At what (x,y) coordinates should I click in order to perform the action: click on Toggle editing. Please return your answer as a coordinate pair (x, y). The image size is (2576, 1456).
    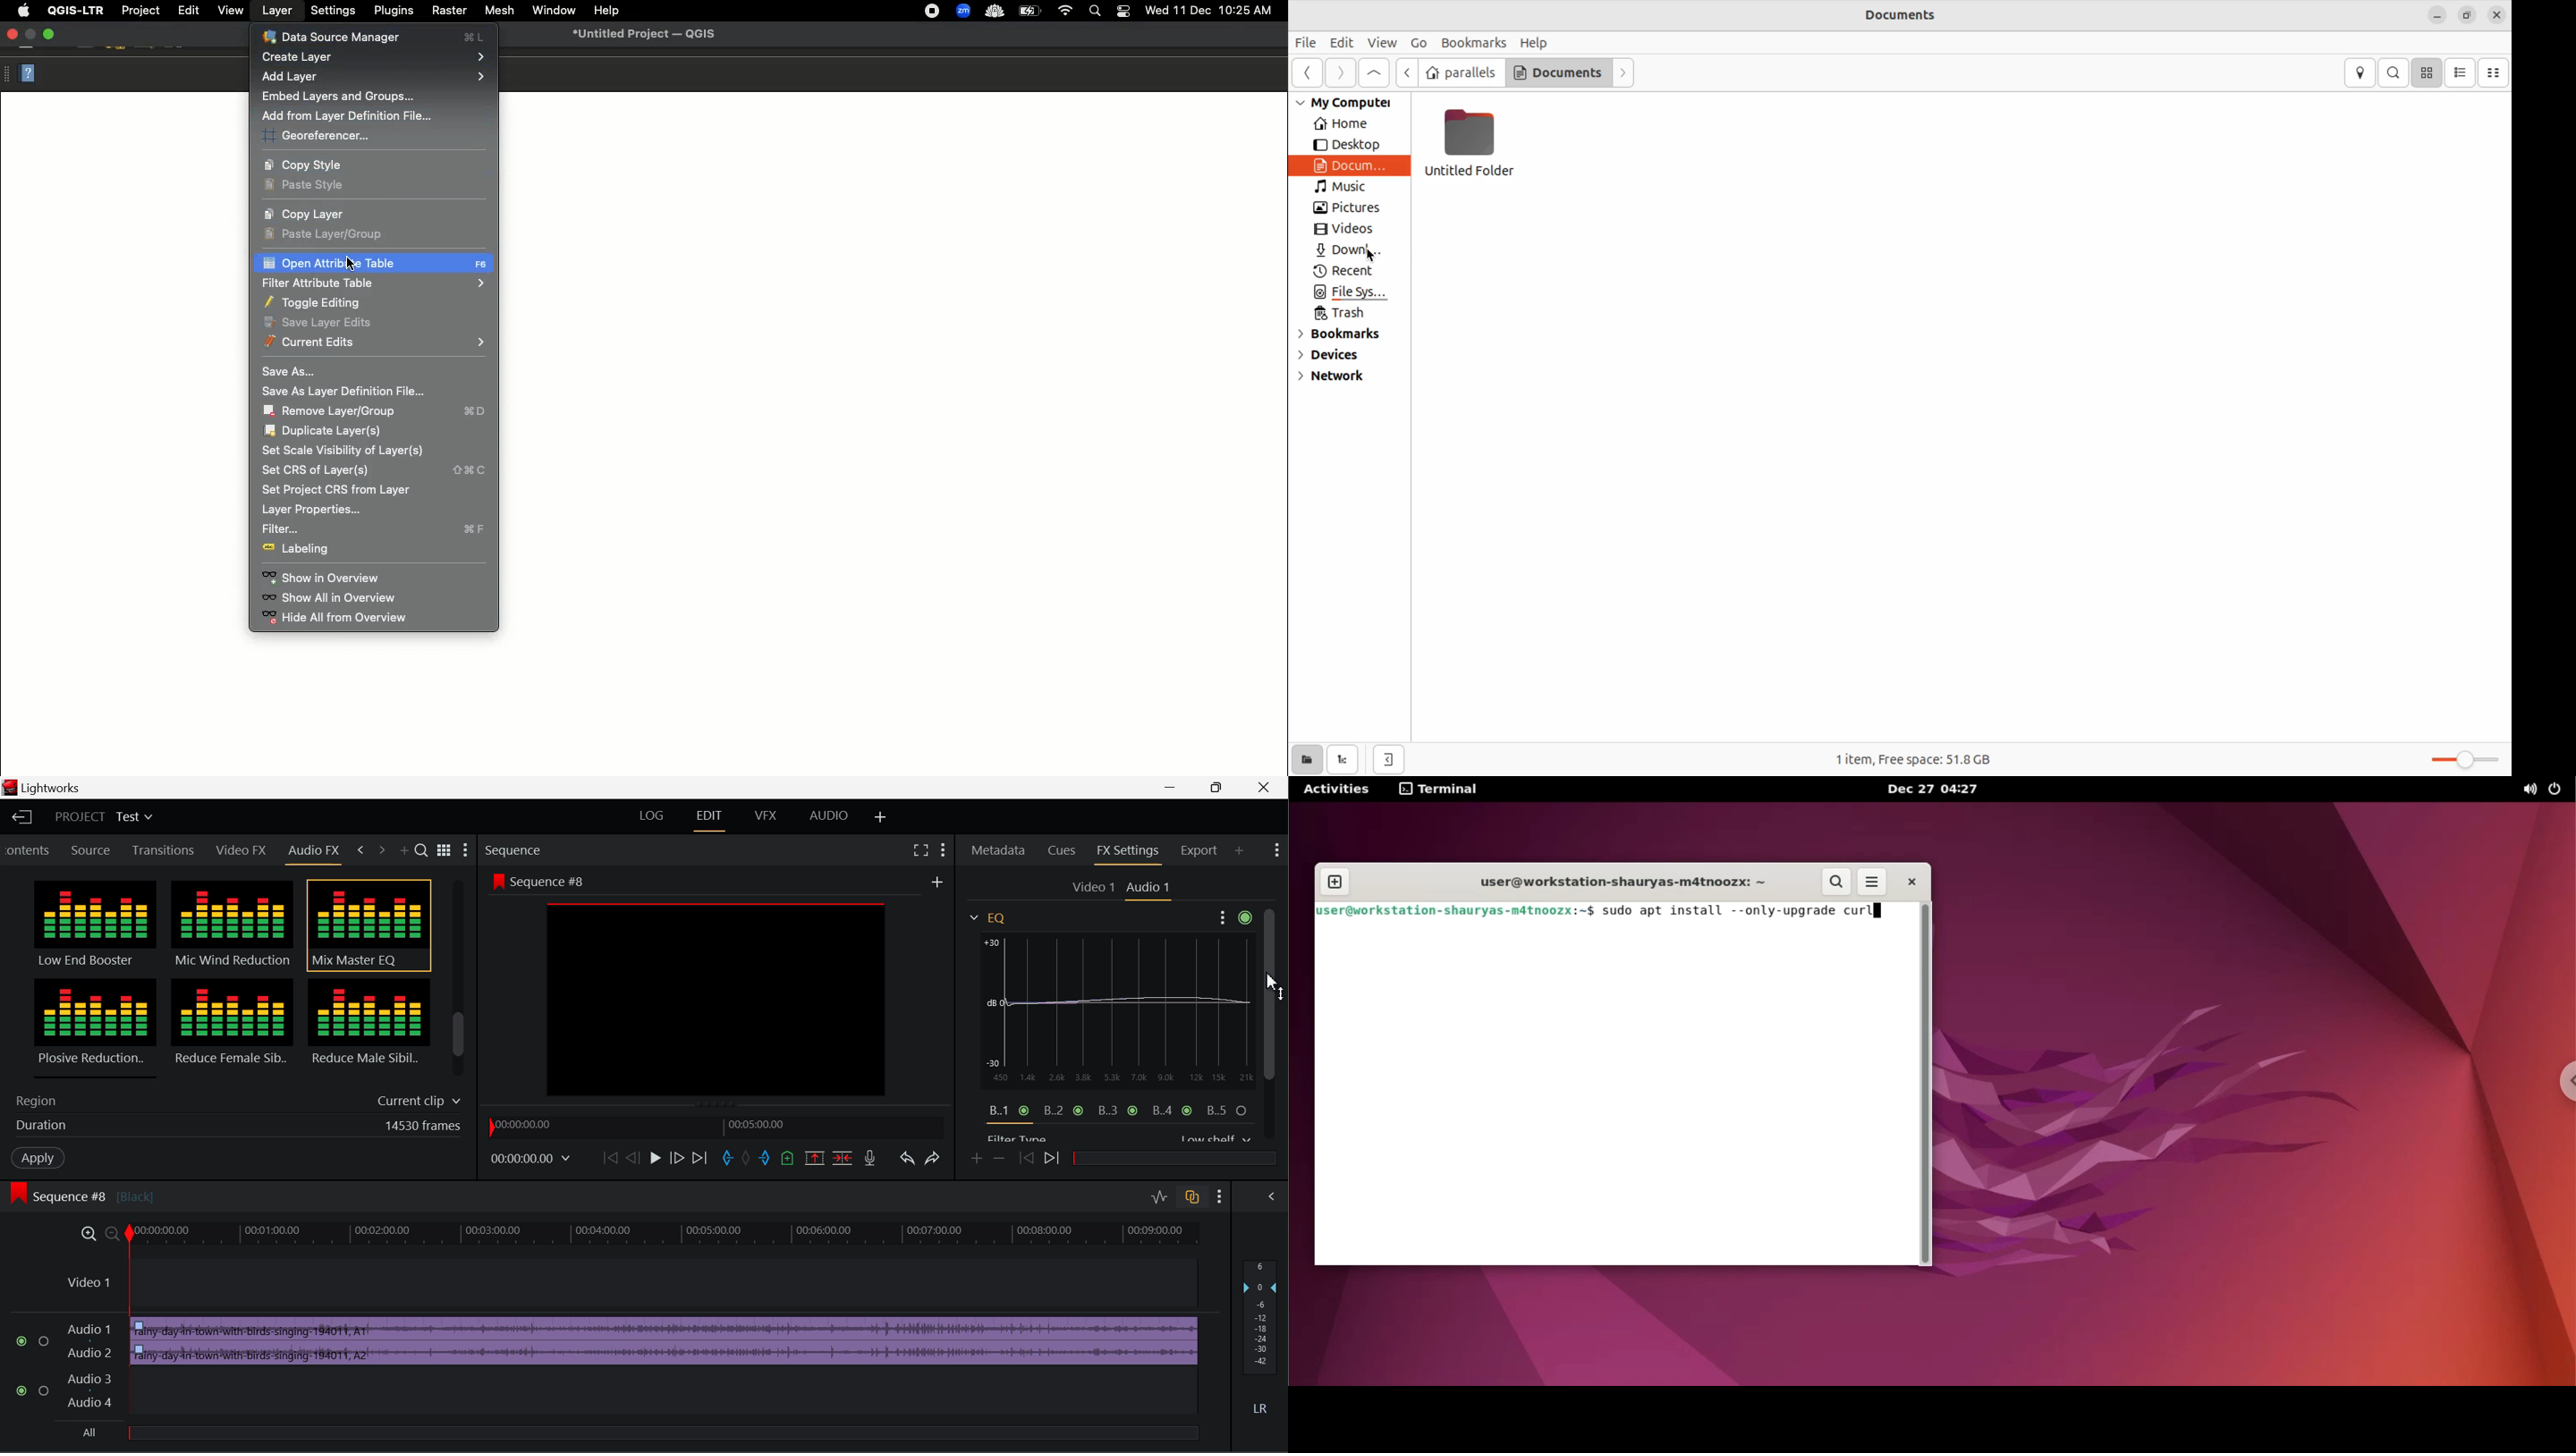
    Looking at the image, I should click on (318, 303).